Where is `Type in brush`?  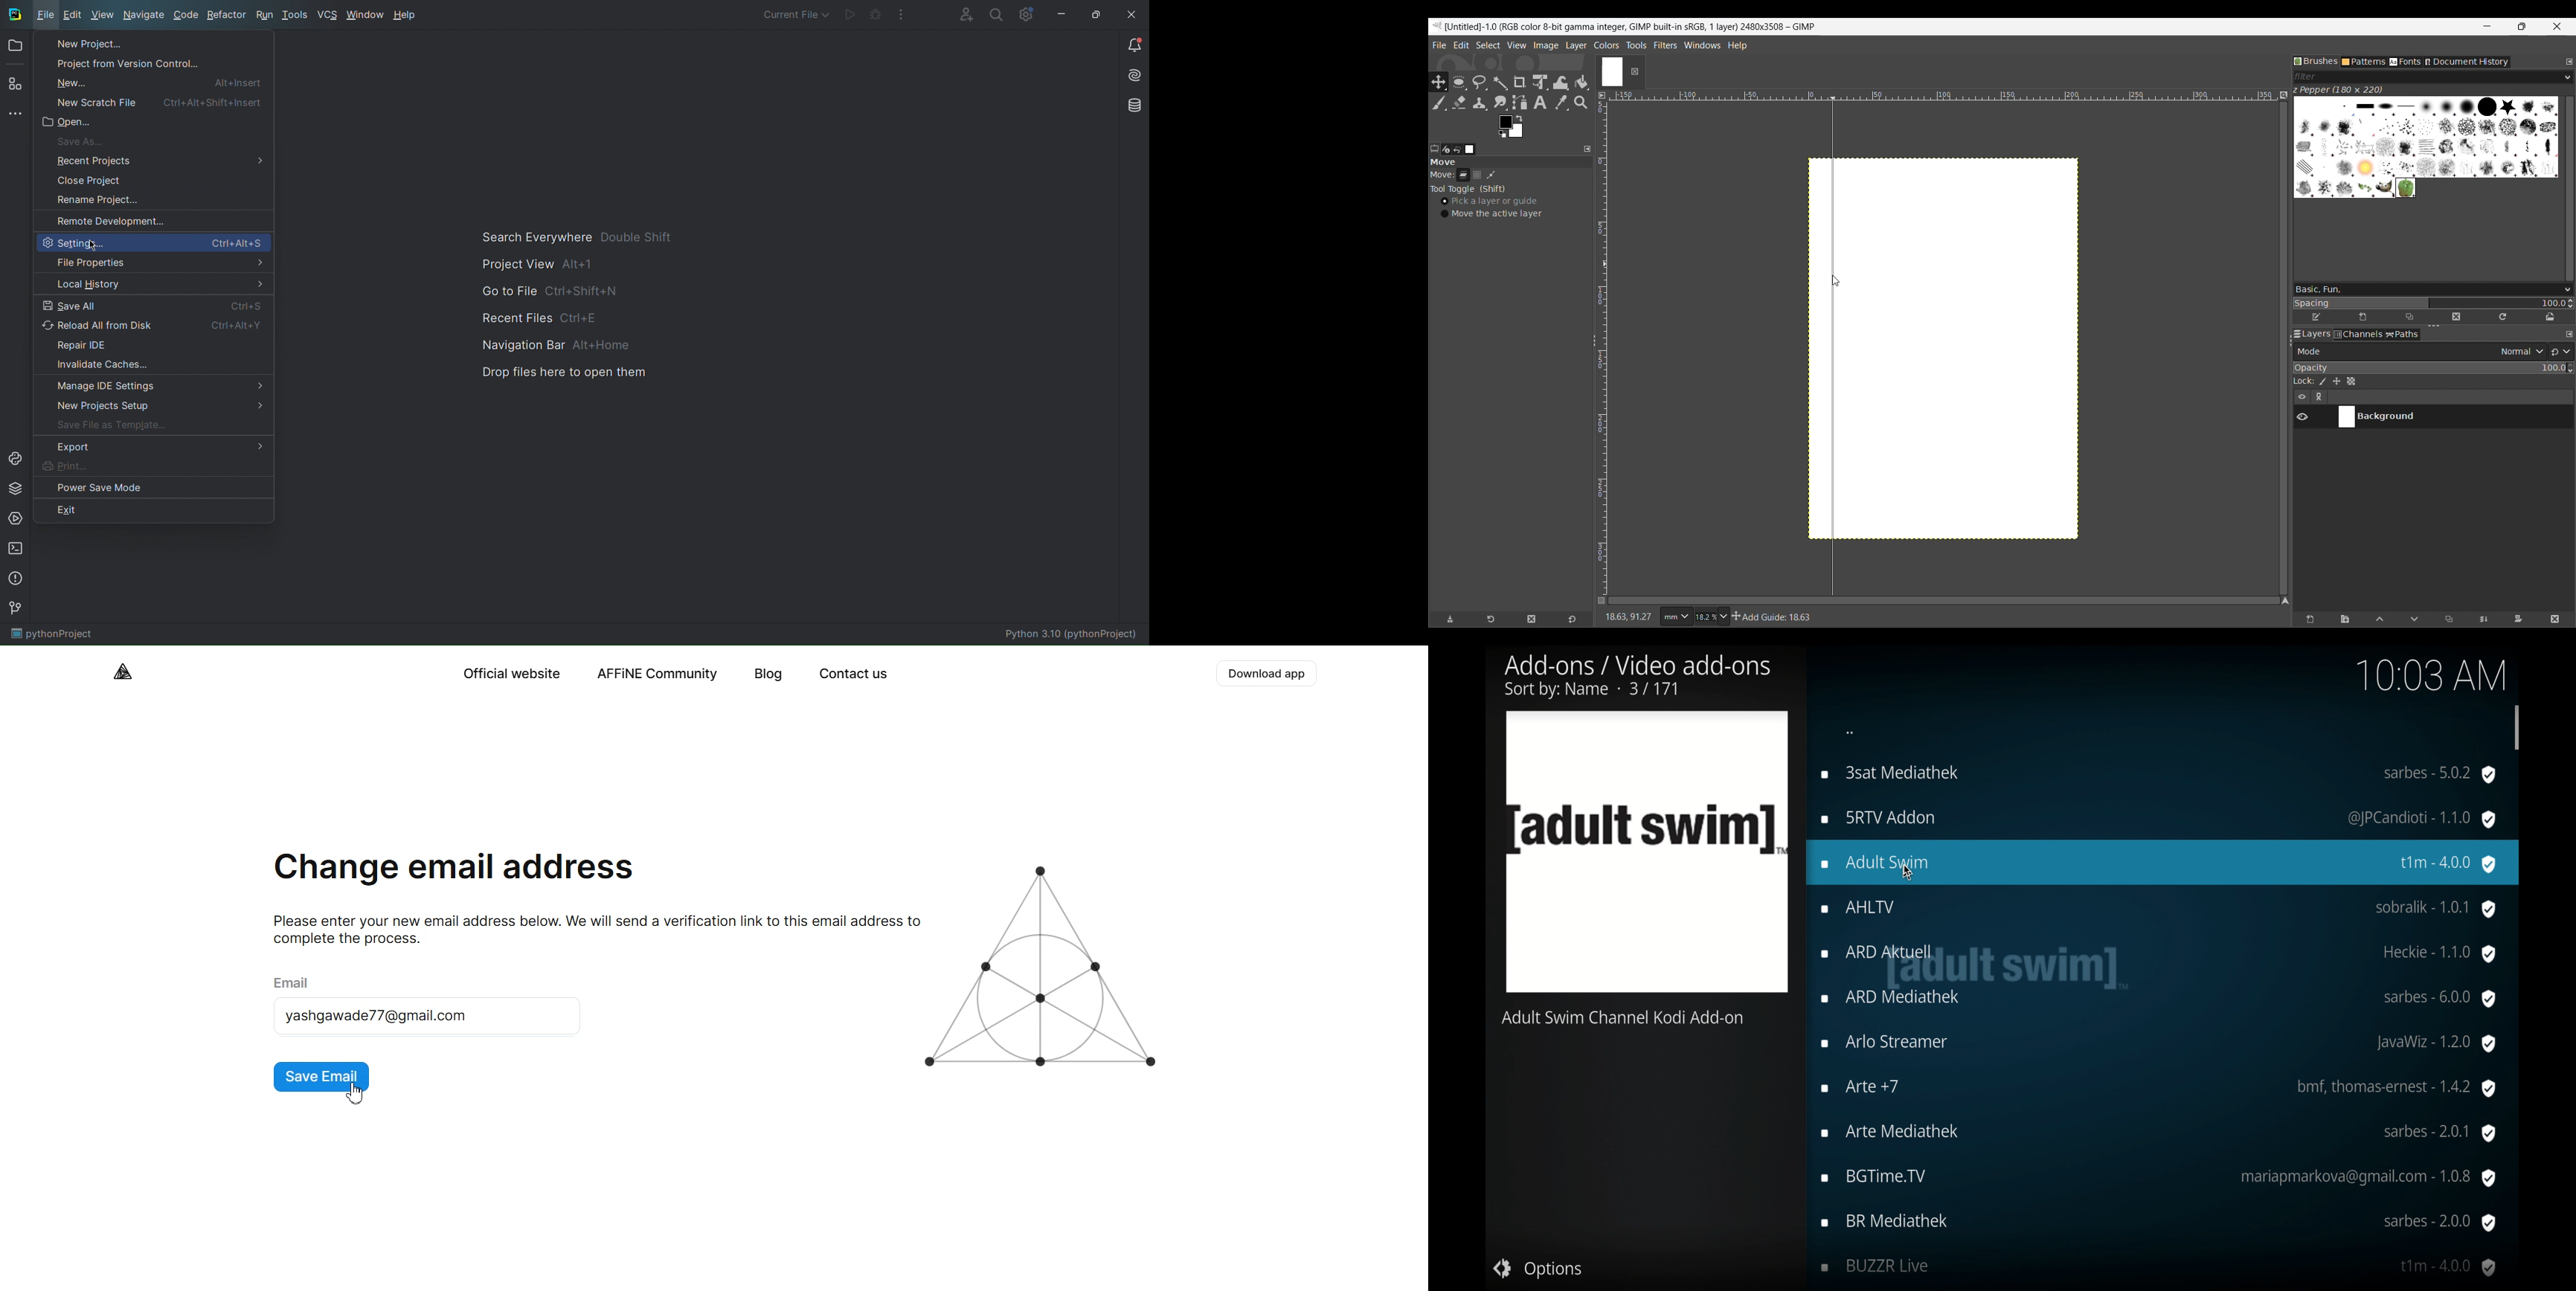 Type in brush is located at coordinates (2423, 289).